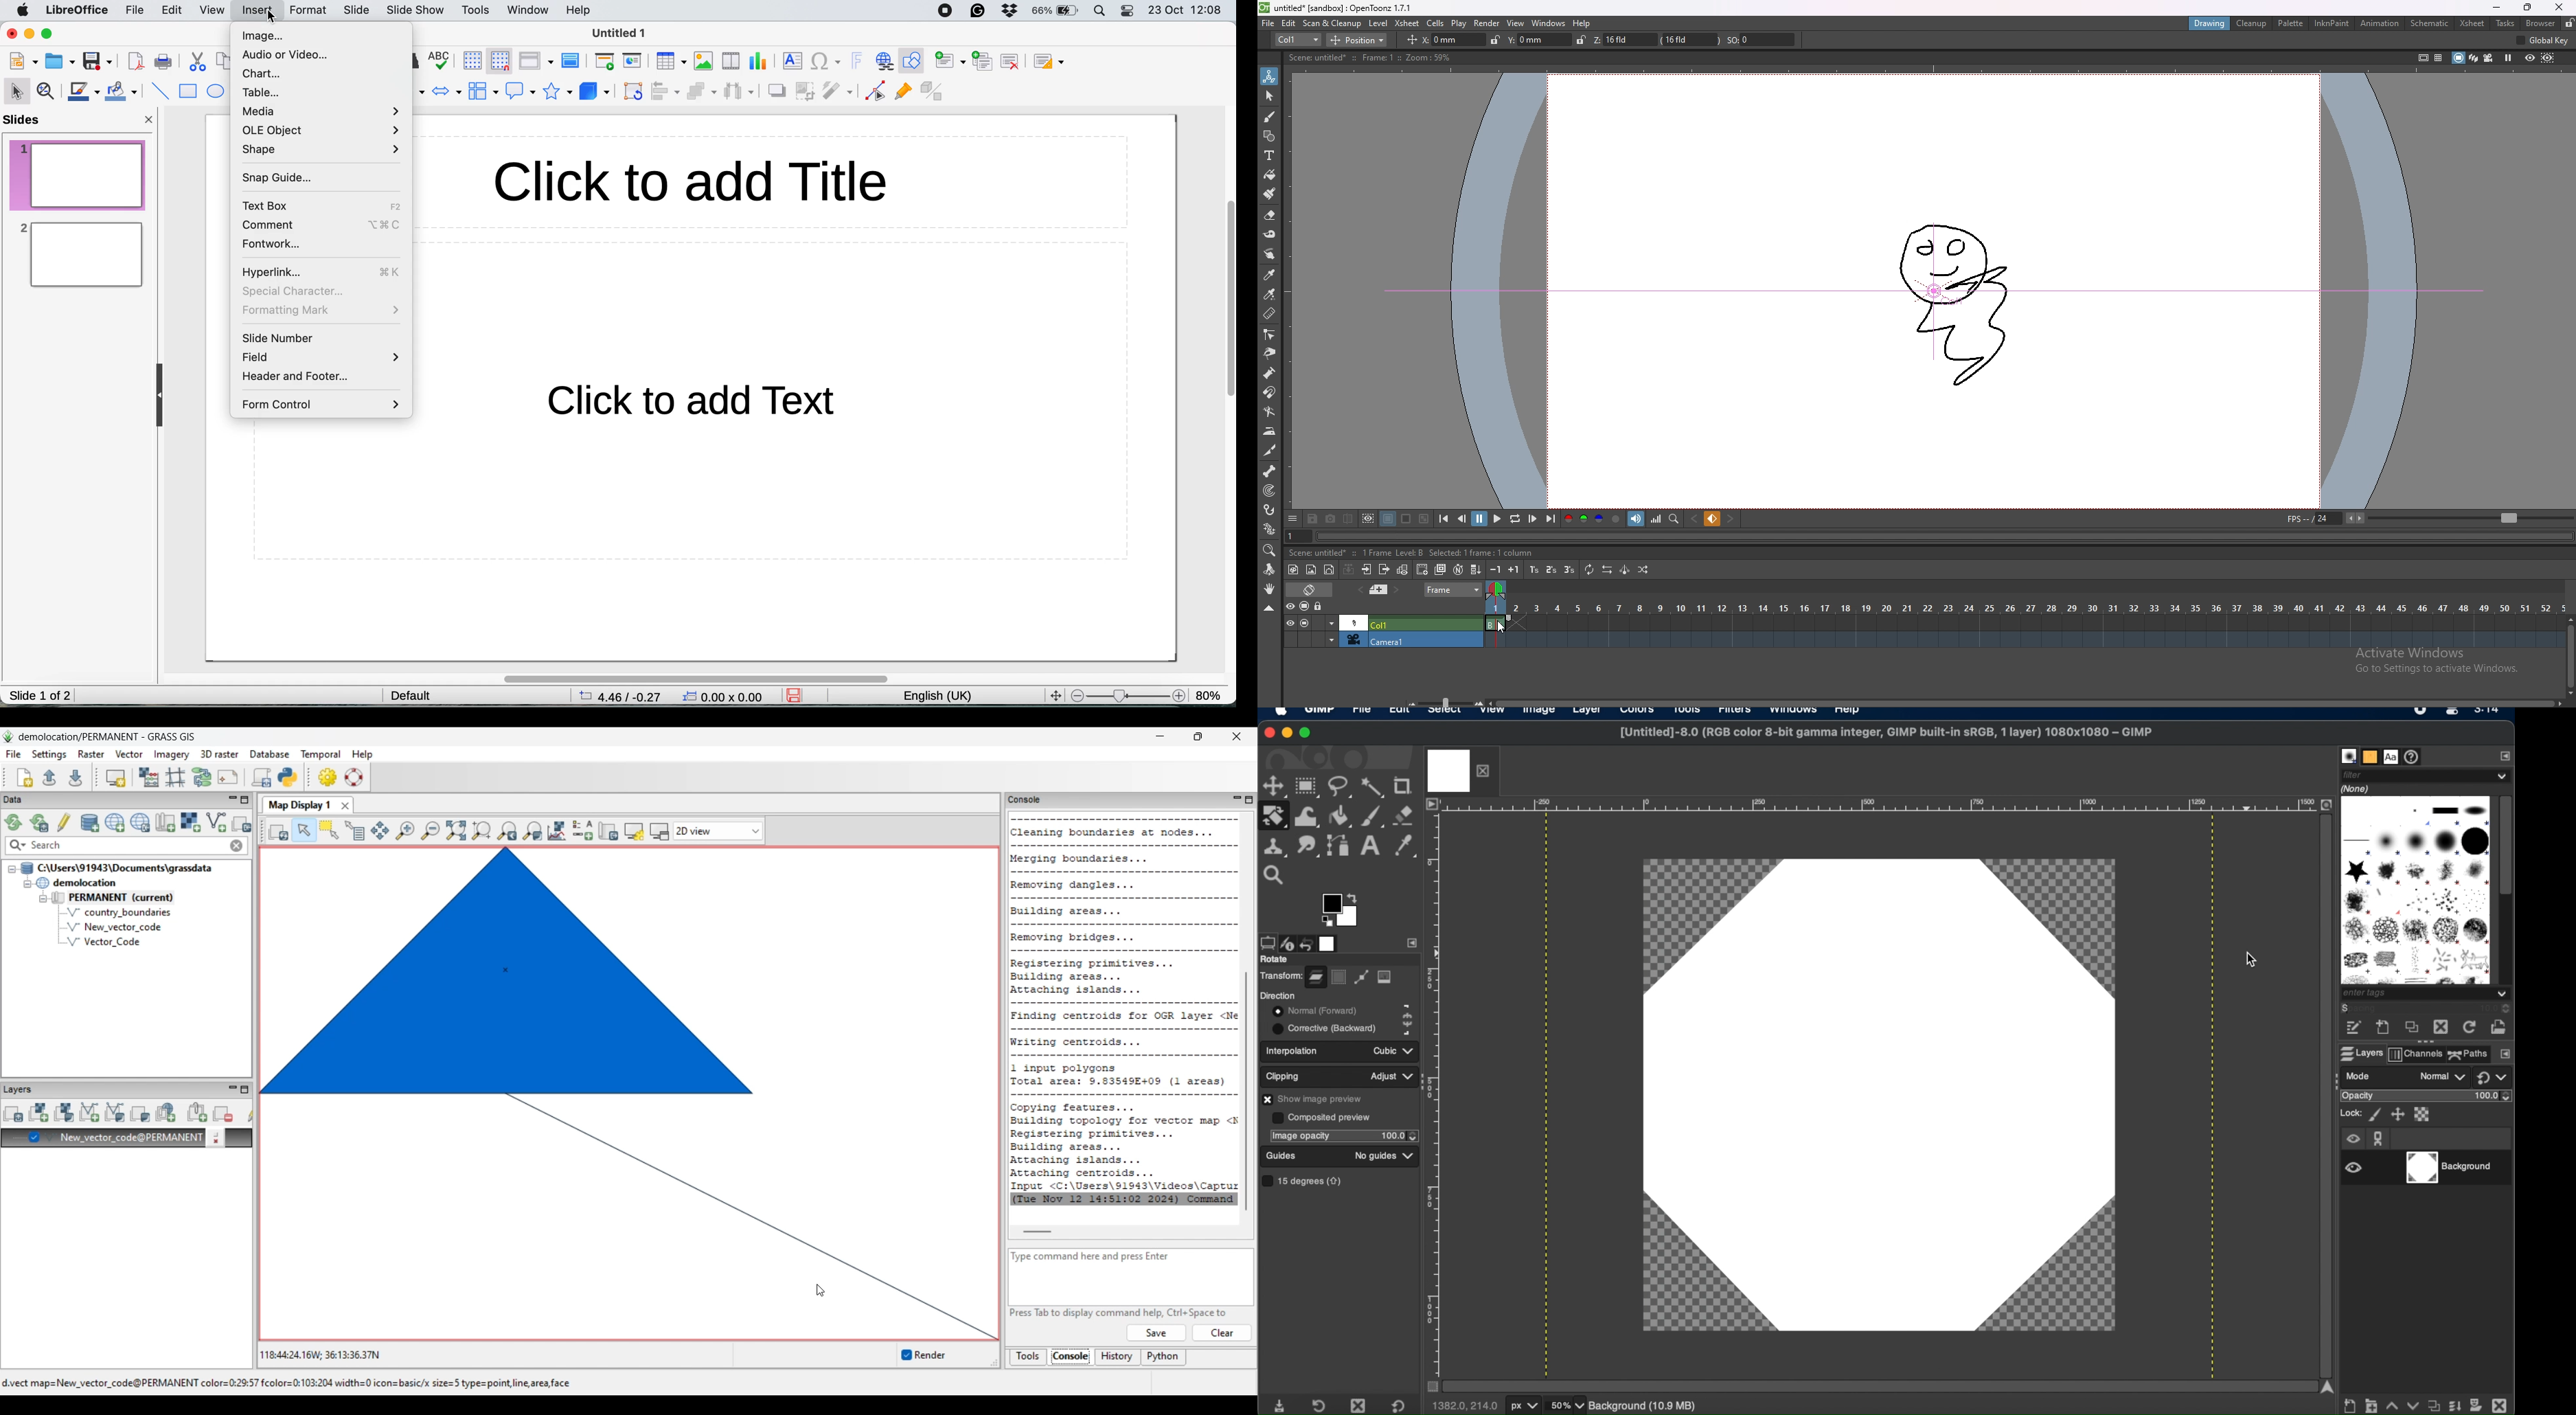  What do you see at coordinates (150, 122) in the screenshot?
I see `close` at bounding box center [150, 122].